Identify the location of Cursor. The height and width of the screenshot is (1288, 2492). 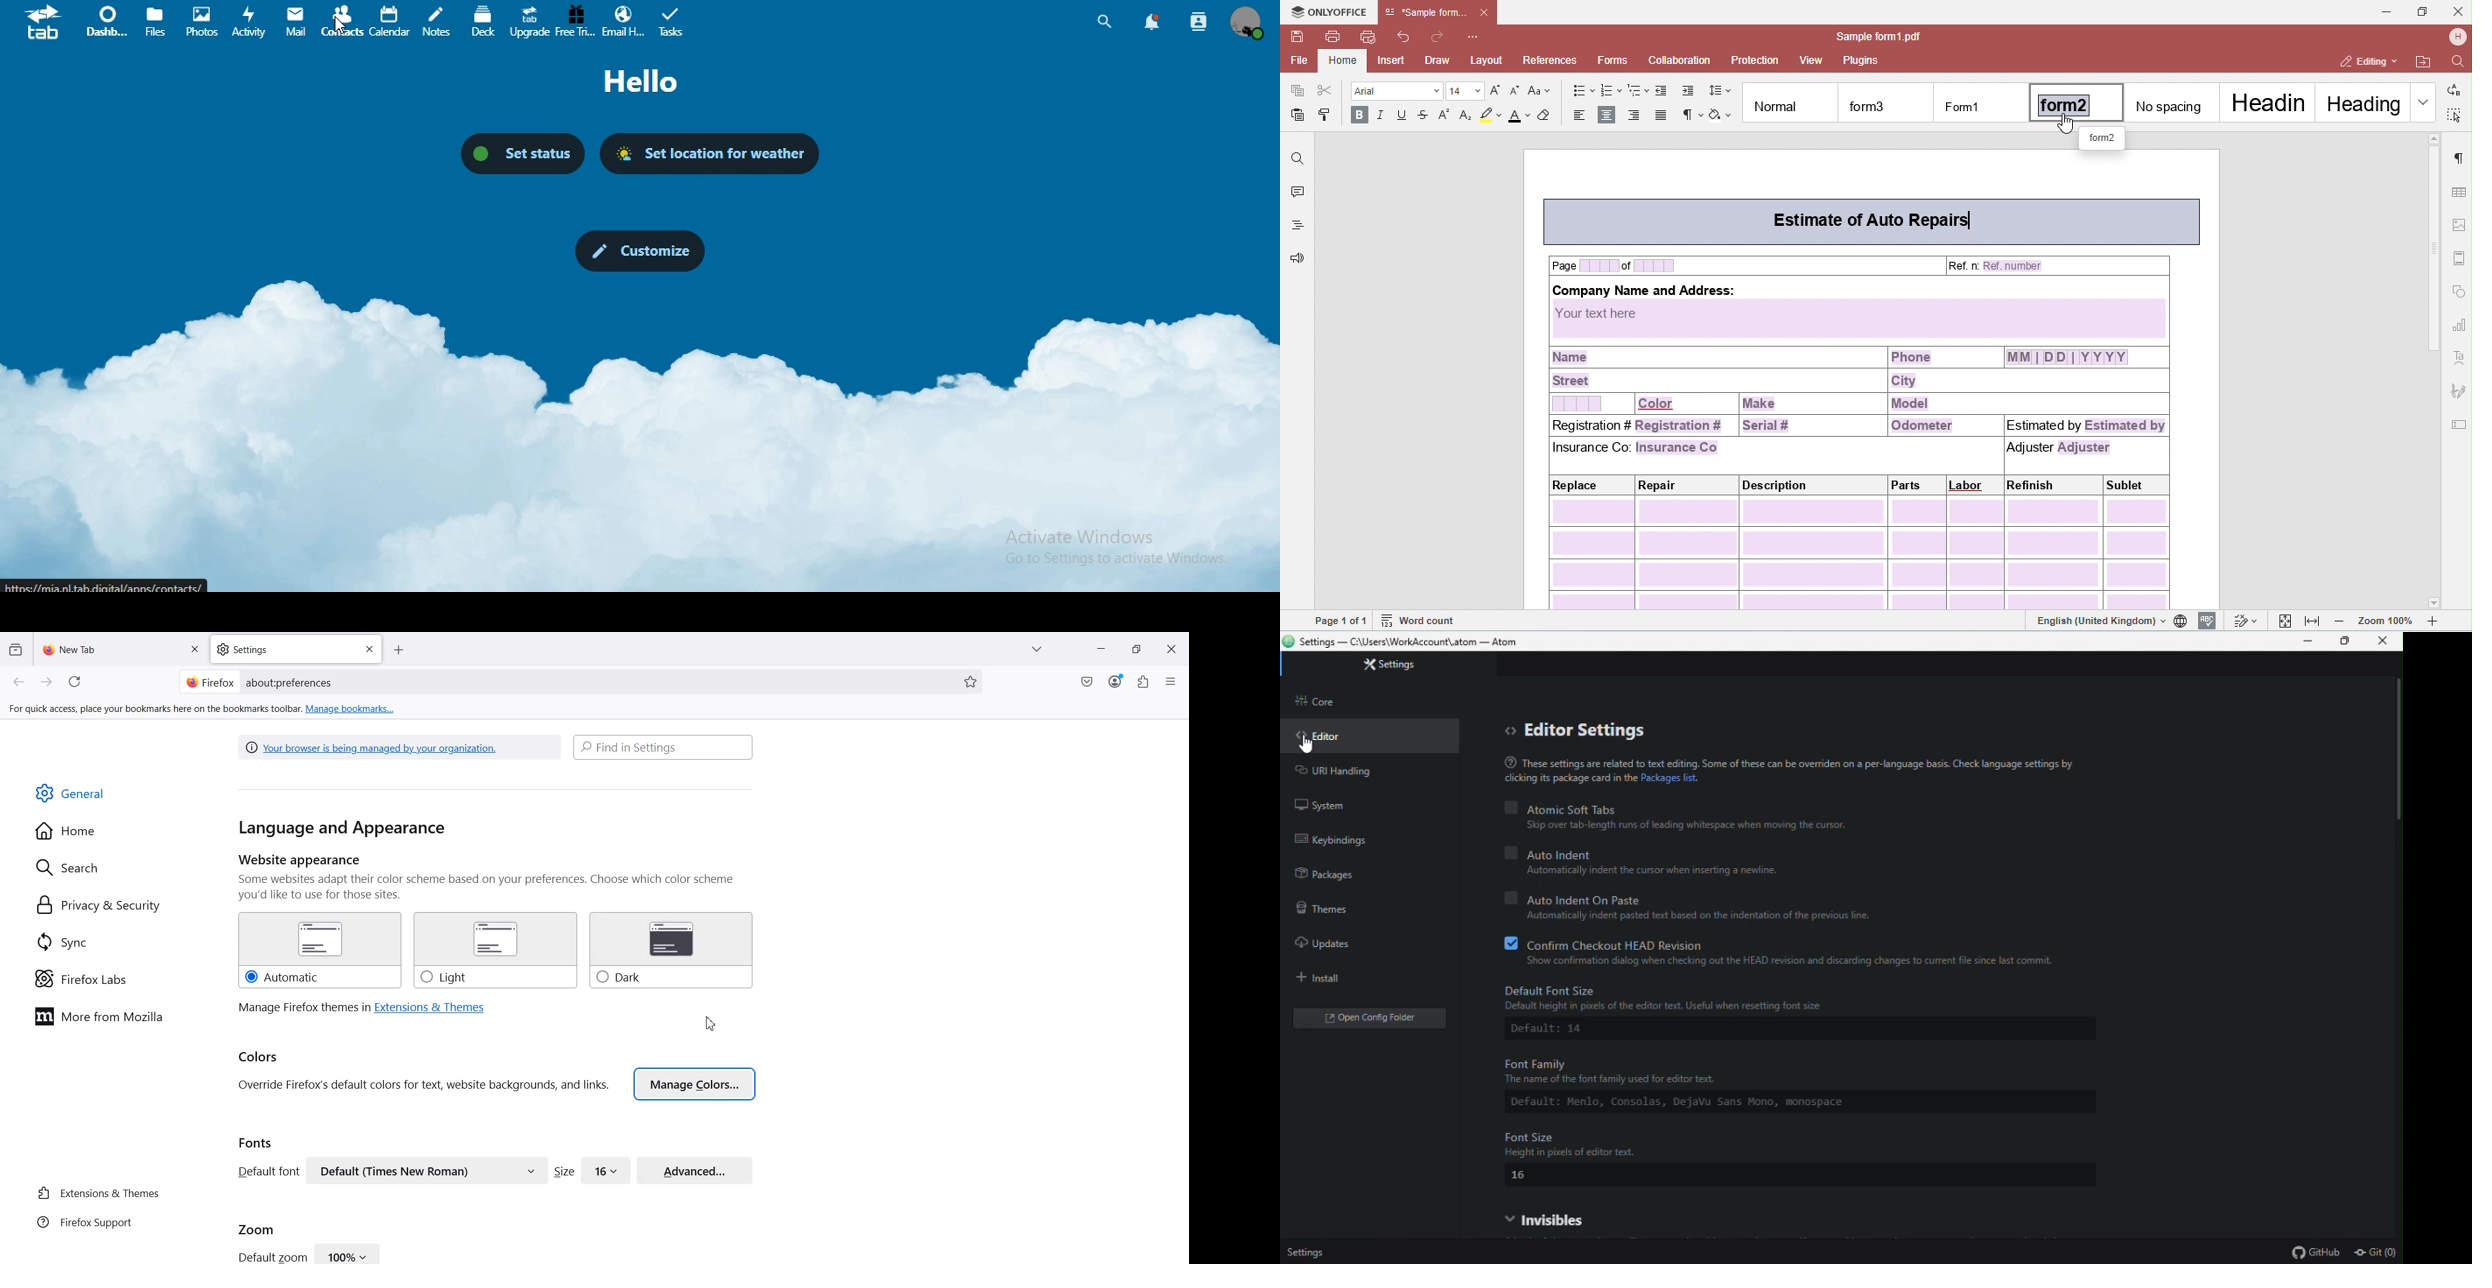
(711, 1022).